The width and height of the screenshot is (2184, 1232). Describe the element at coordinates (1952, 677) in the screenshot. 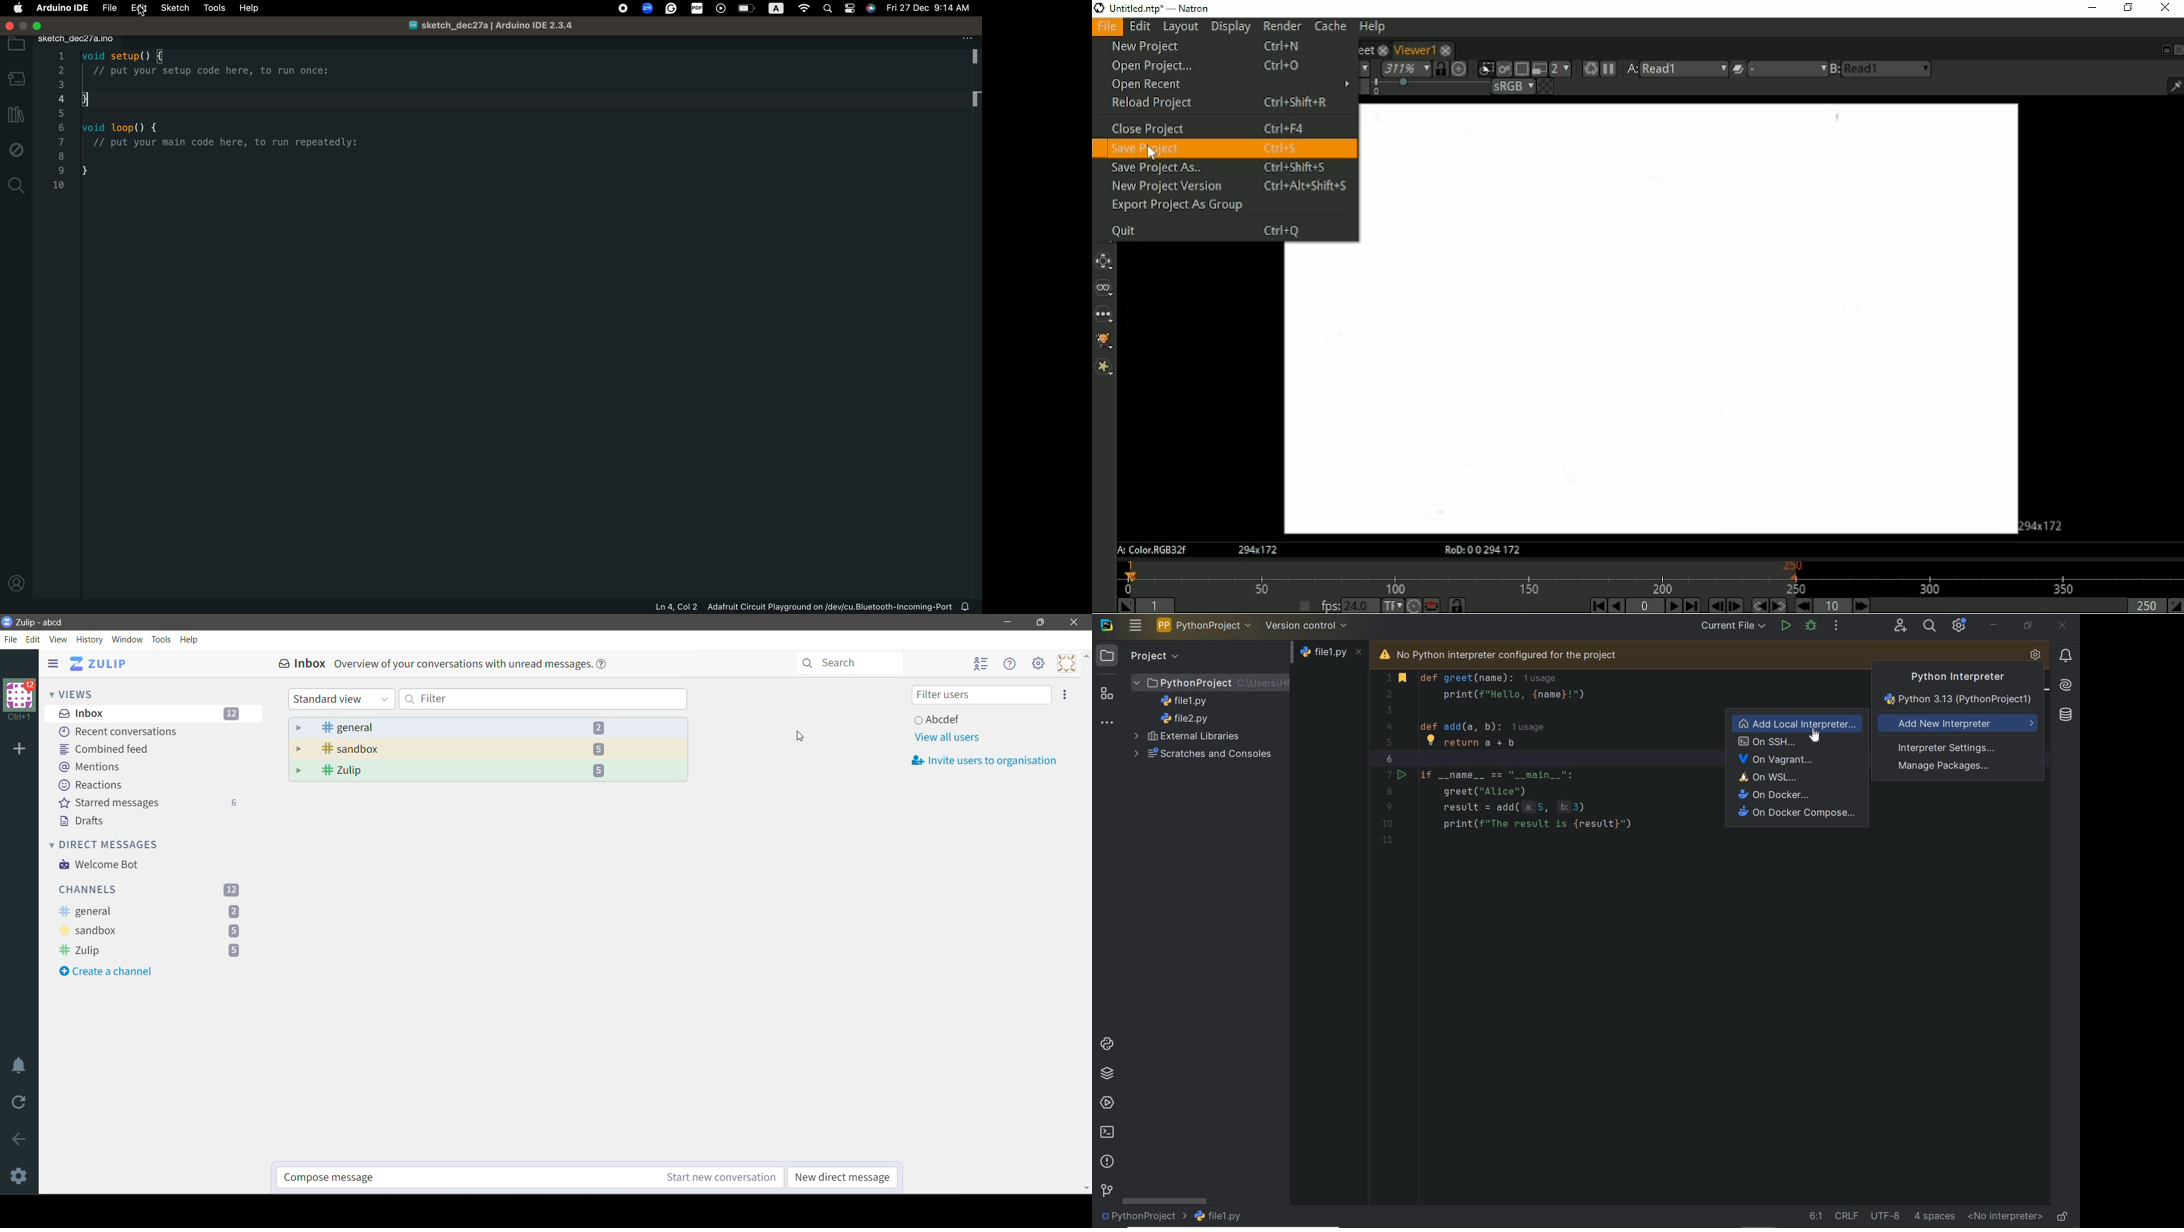

I see `Python Interpreter` at that location.